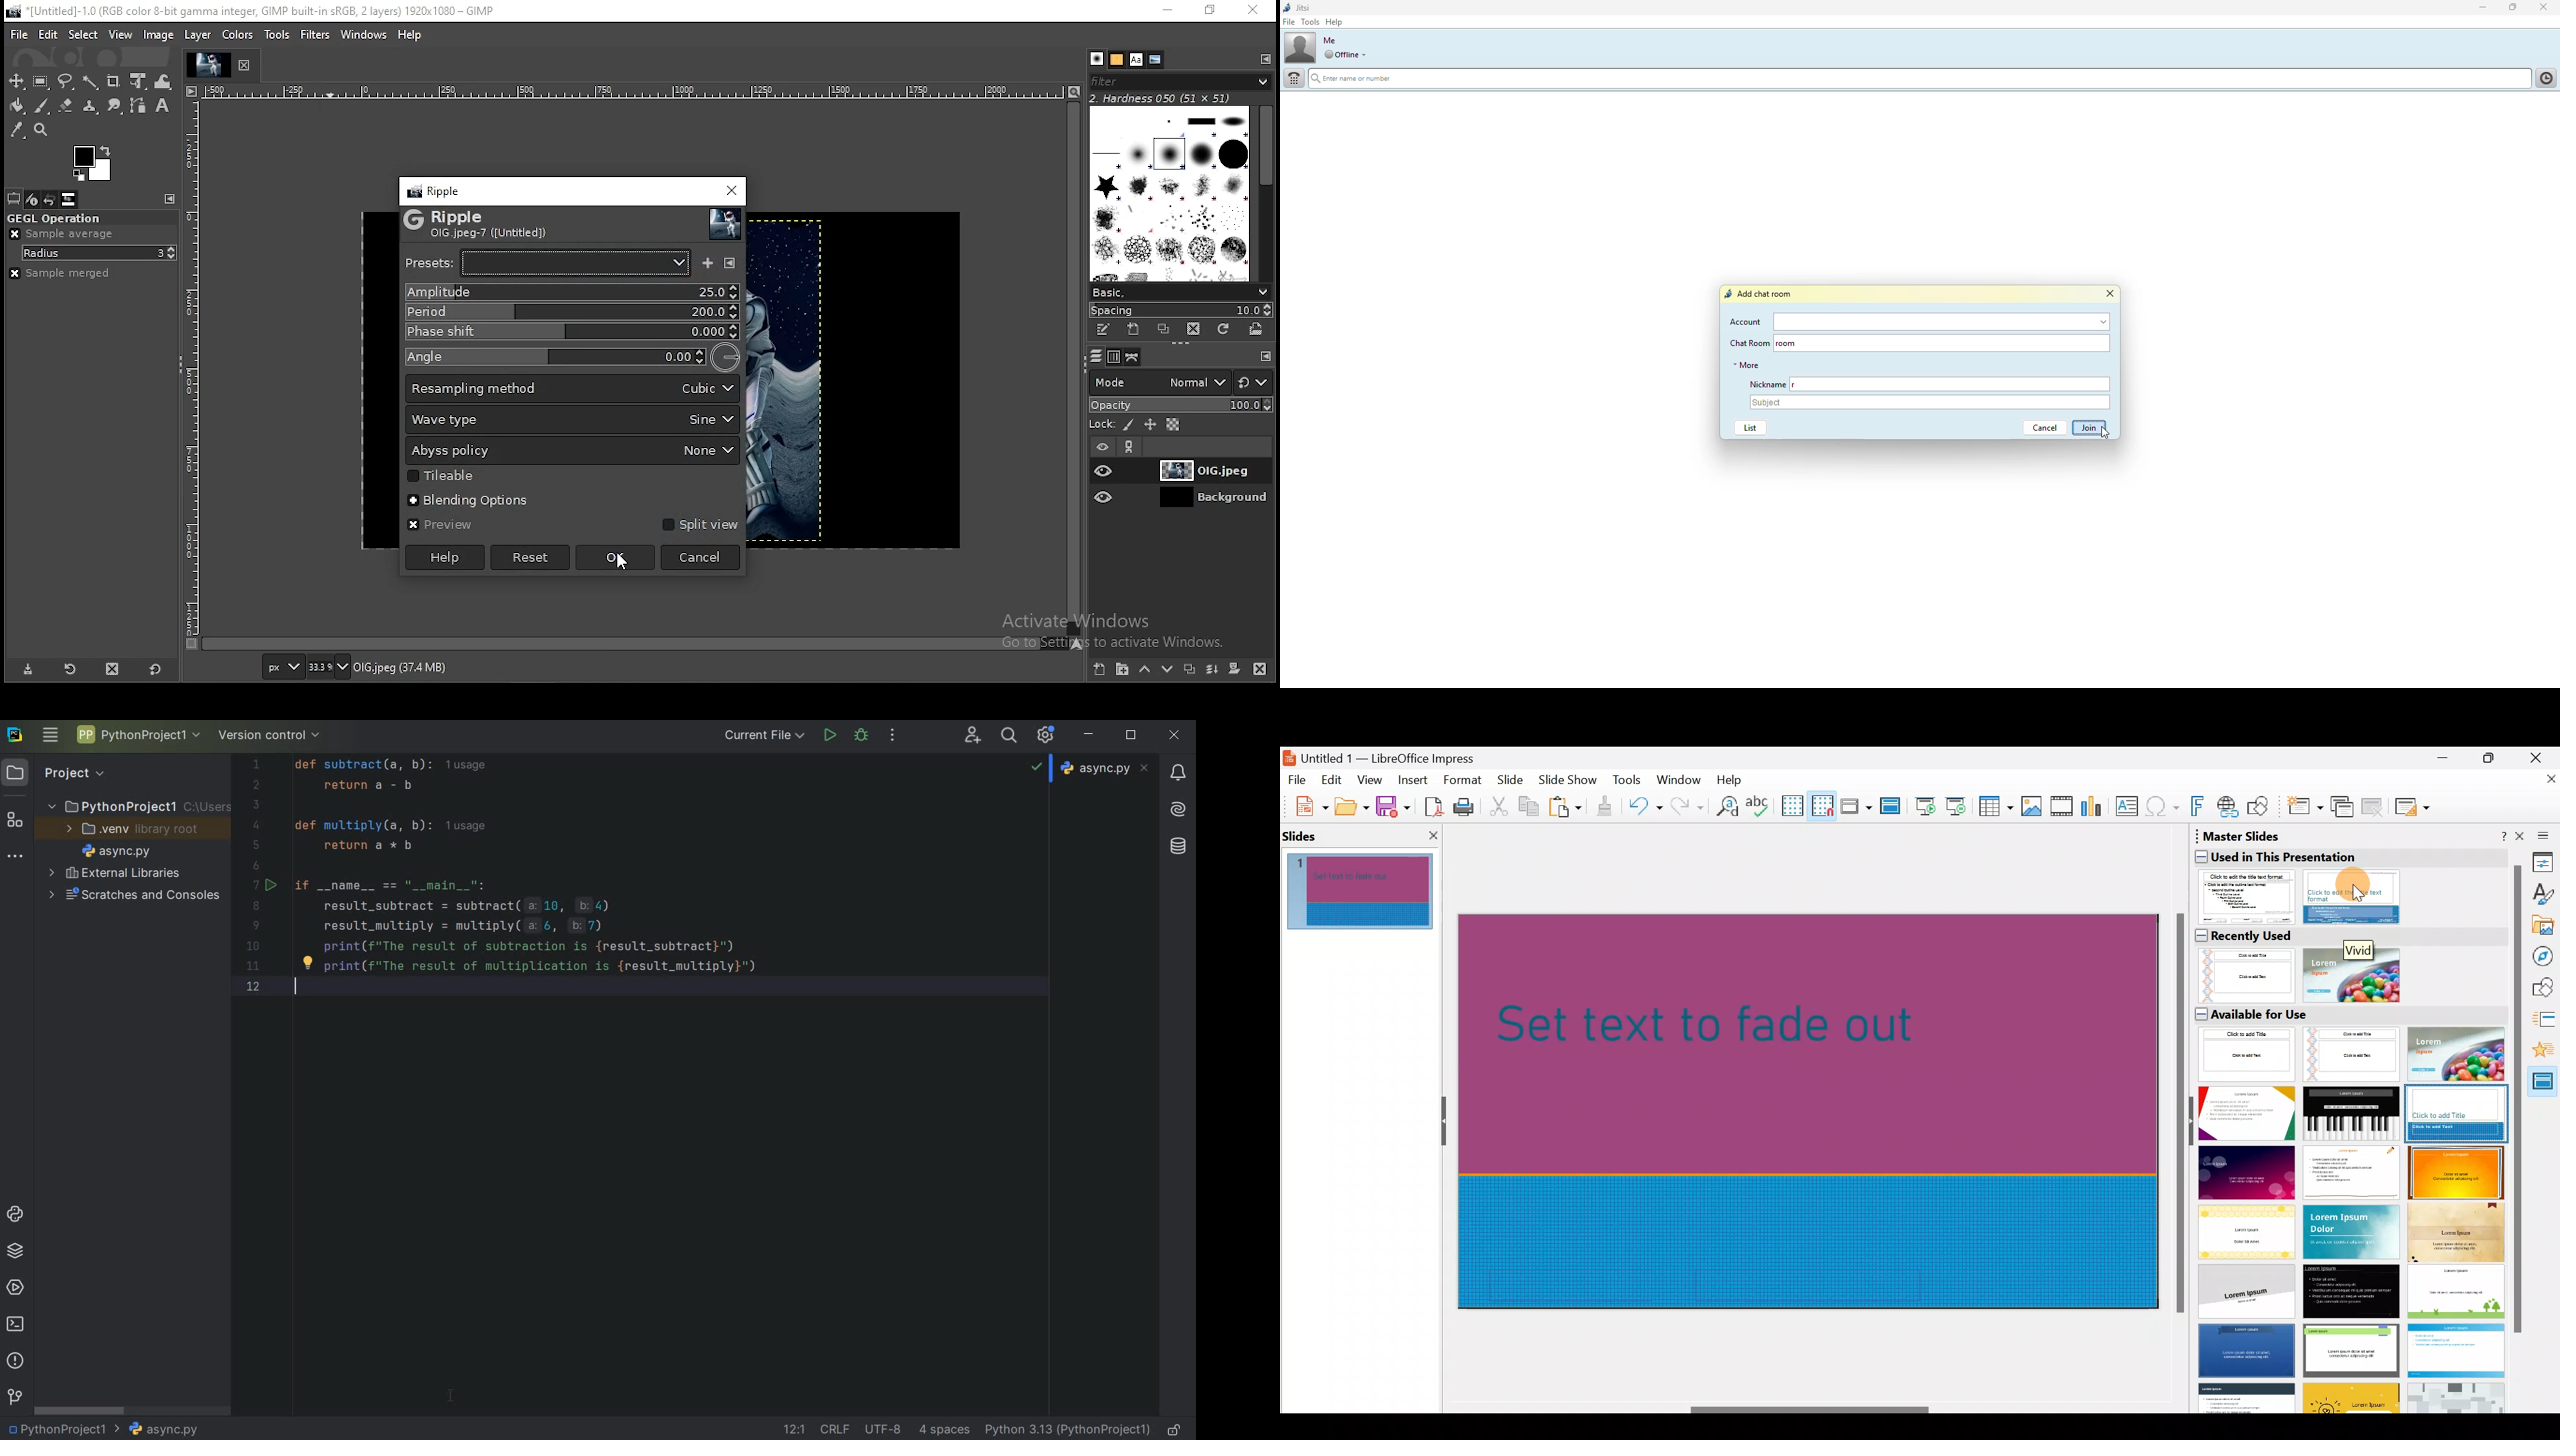  Describe the element at coordinates (1329, 40) in the screenshot. I see `me` at that location.